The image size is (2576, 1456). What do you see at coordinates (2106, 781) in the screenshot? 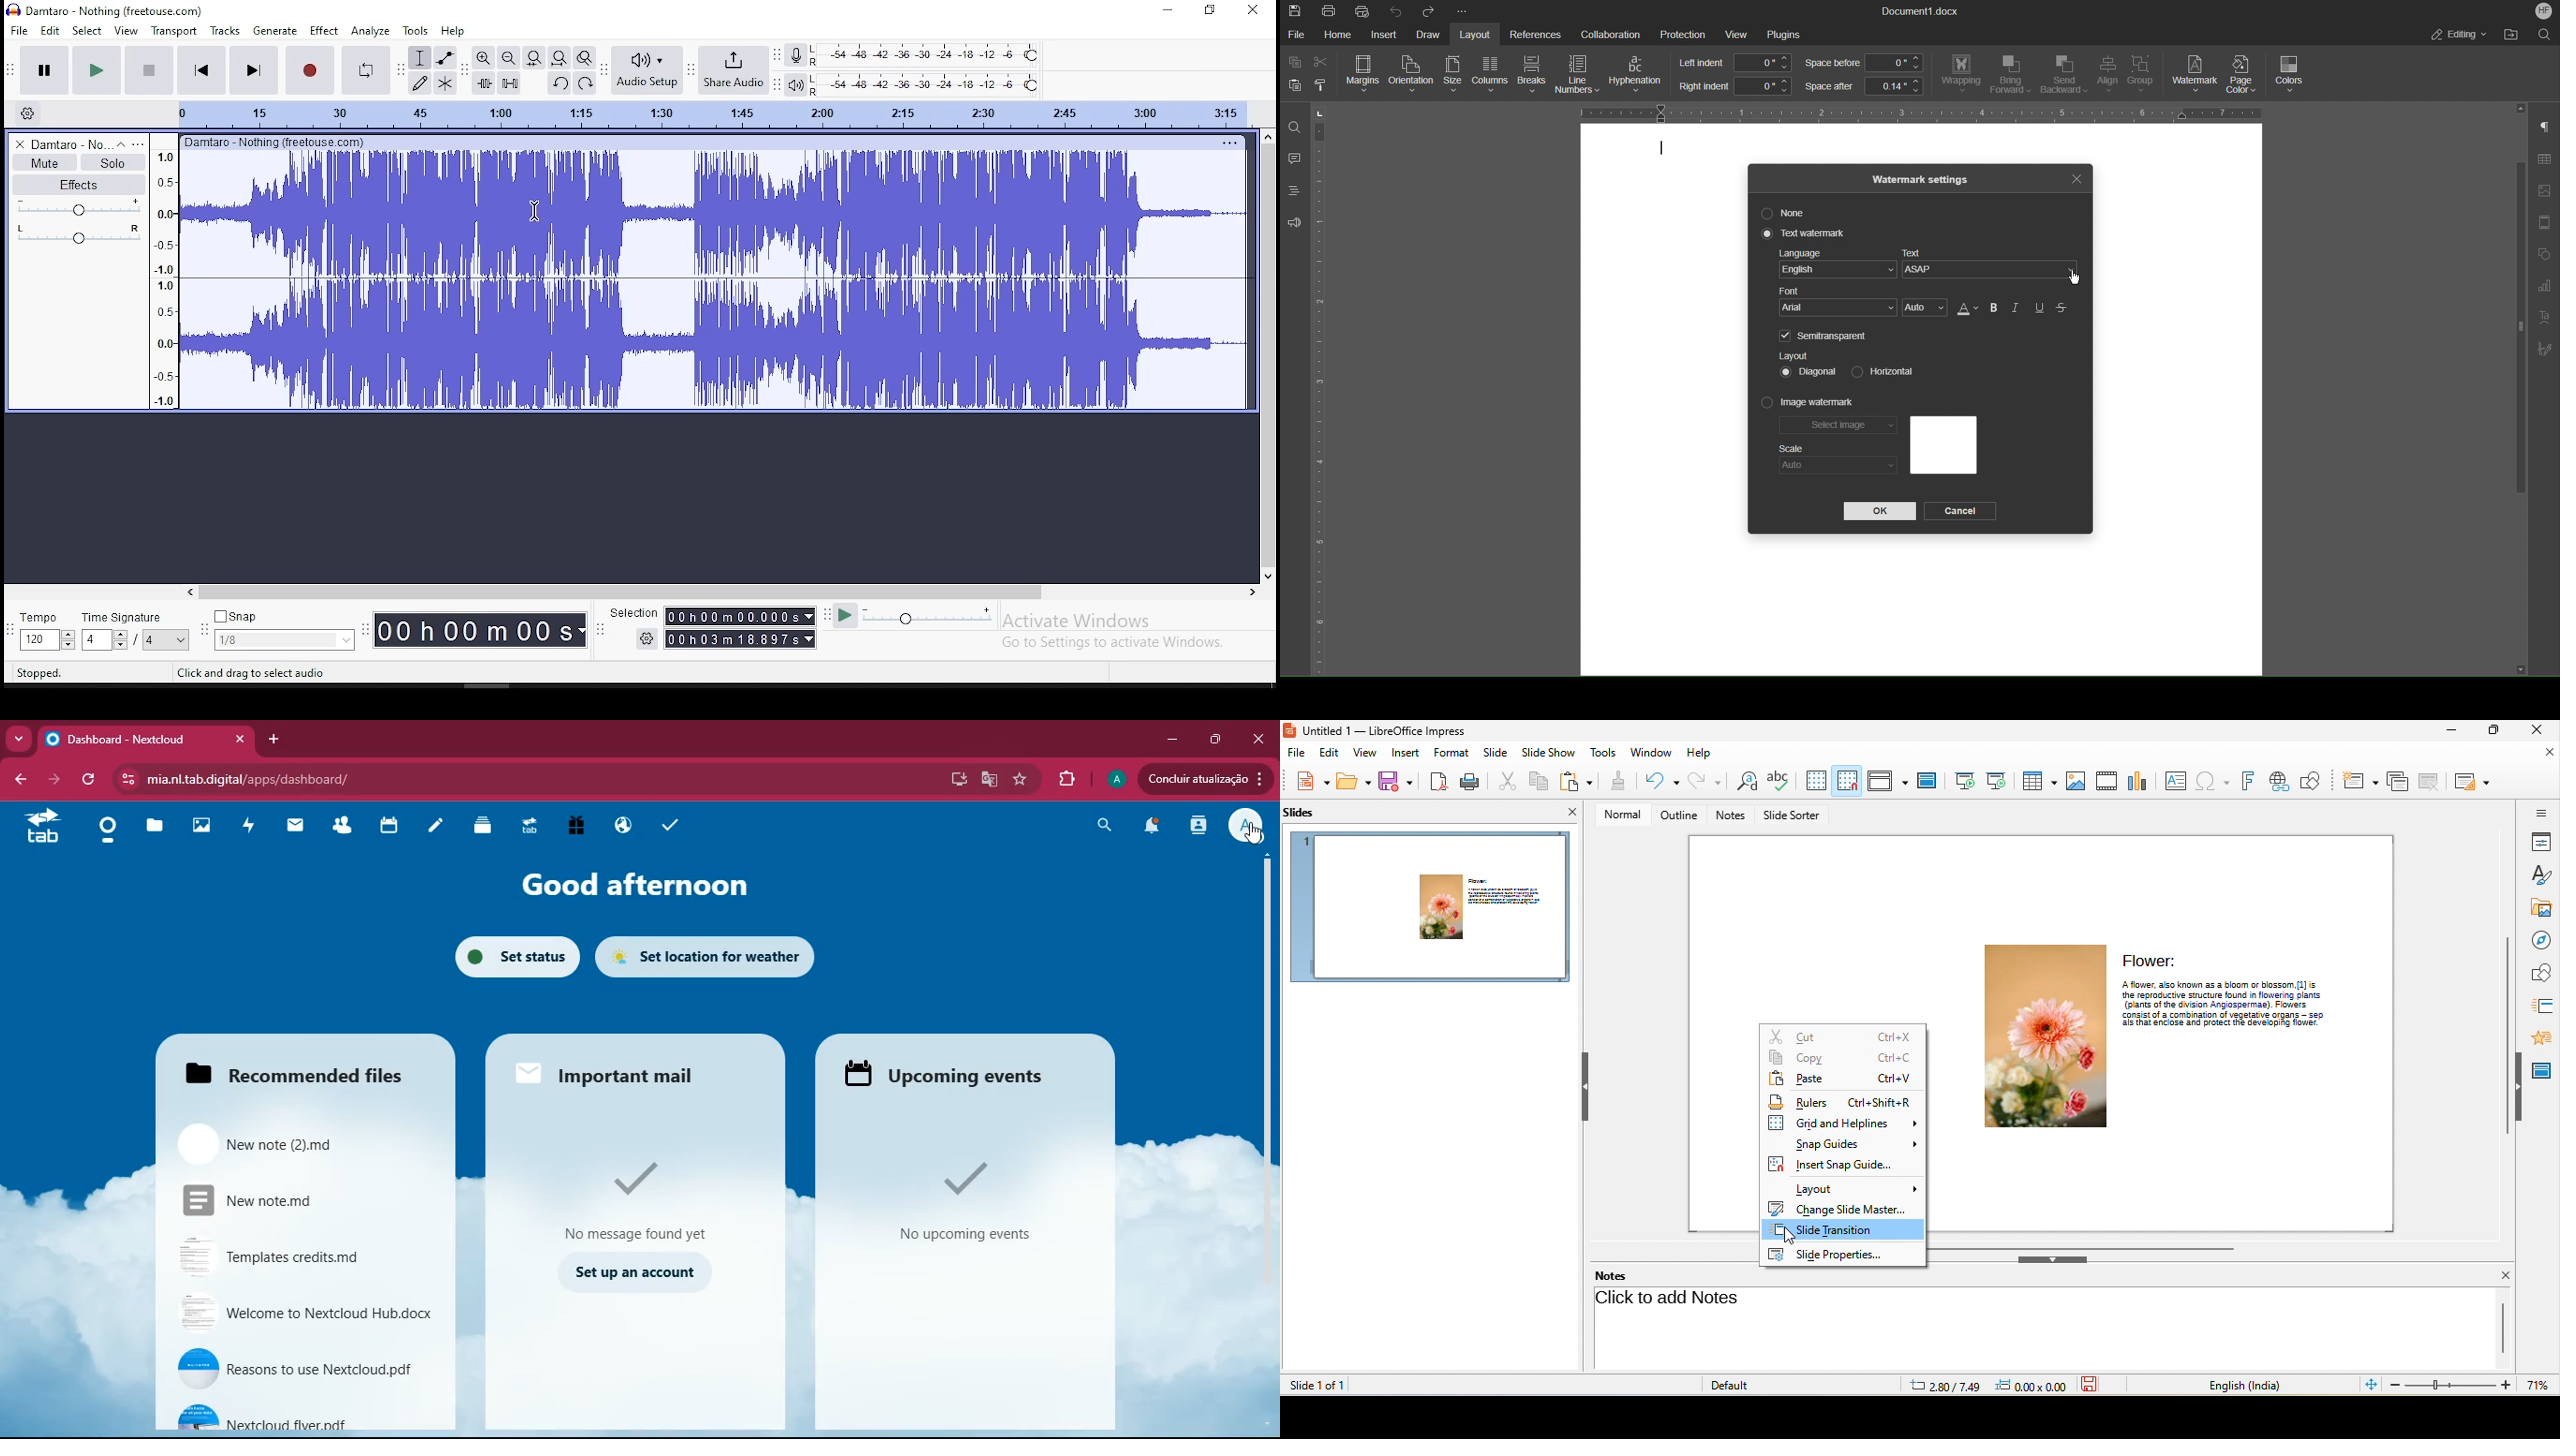
I see `video/audio` at bounding box center [2106, 781].